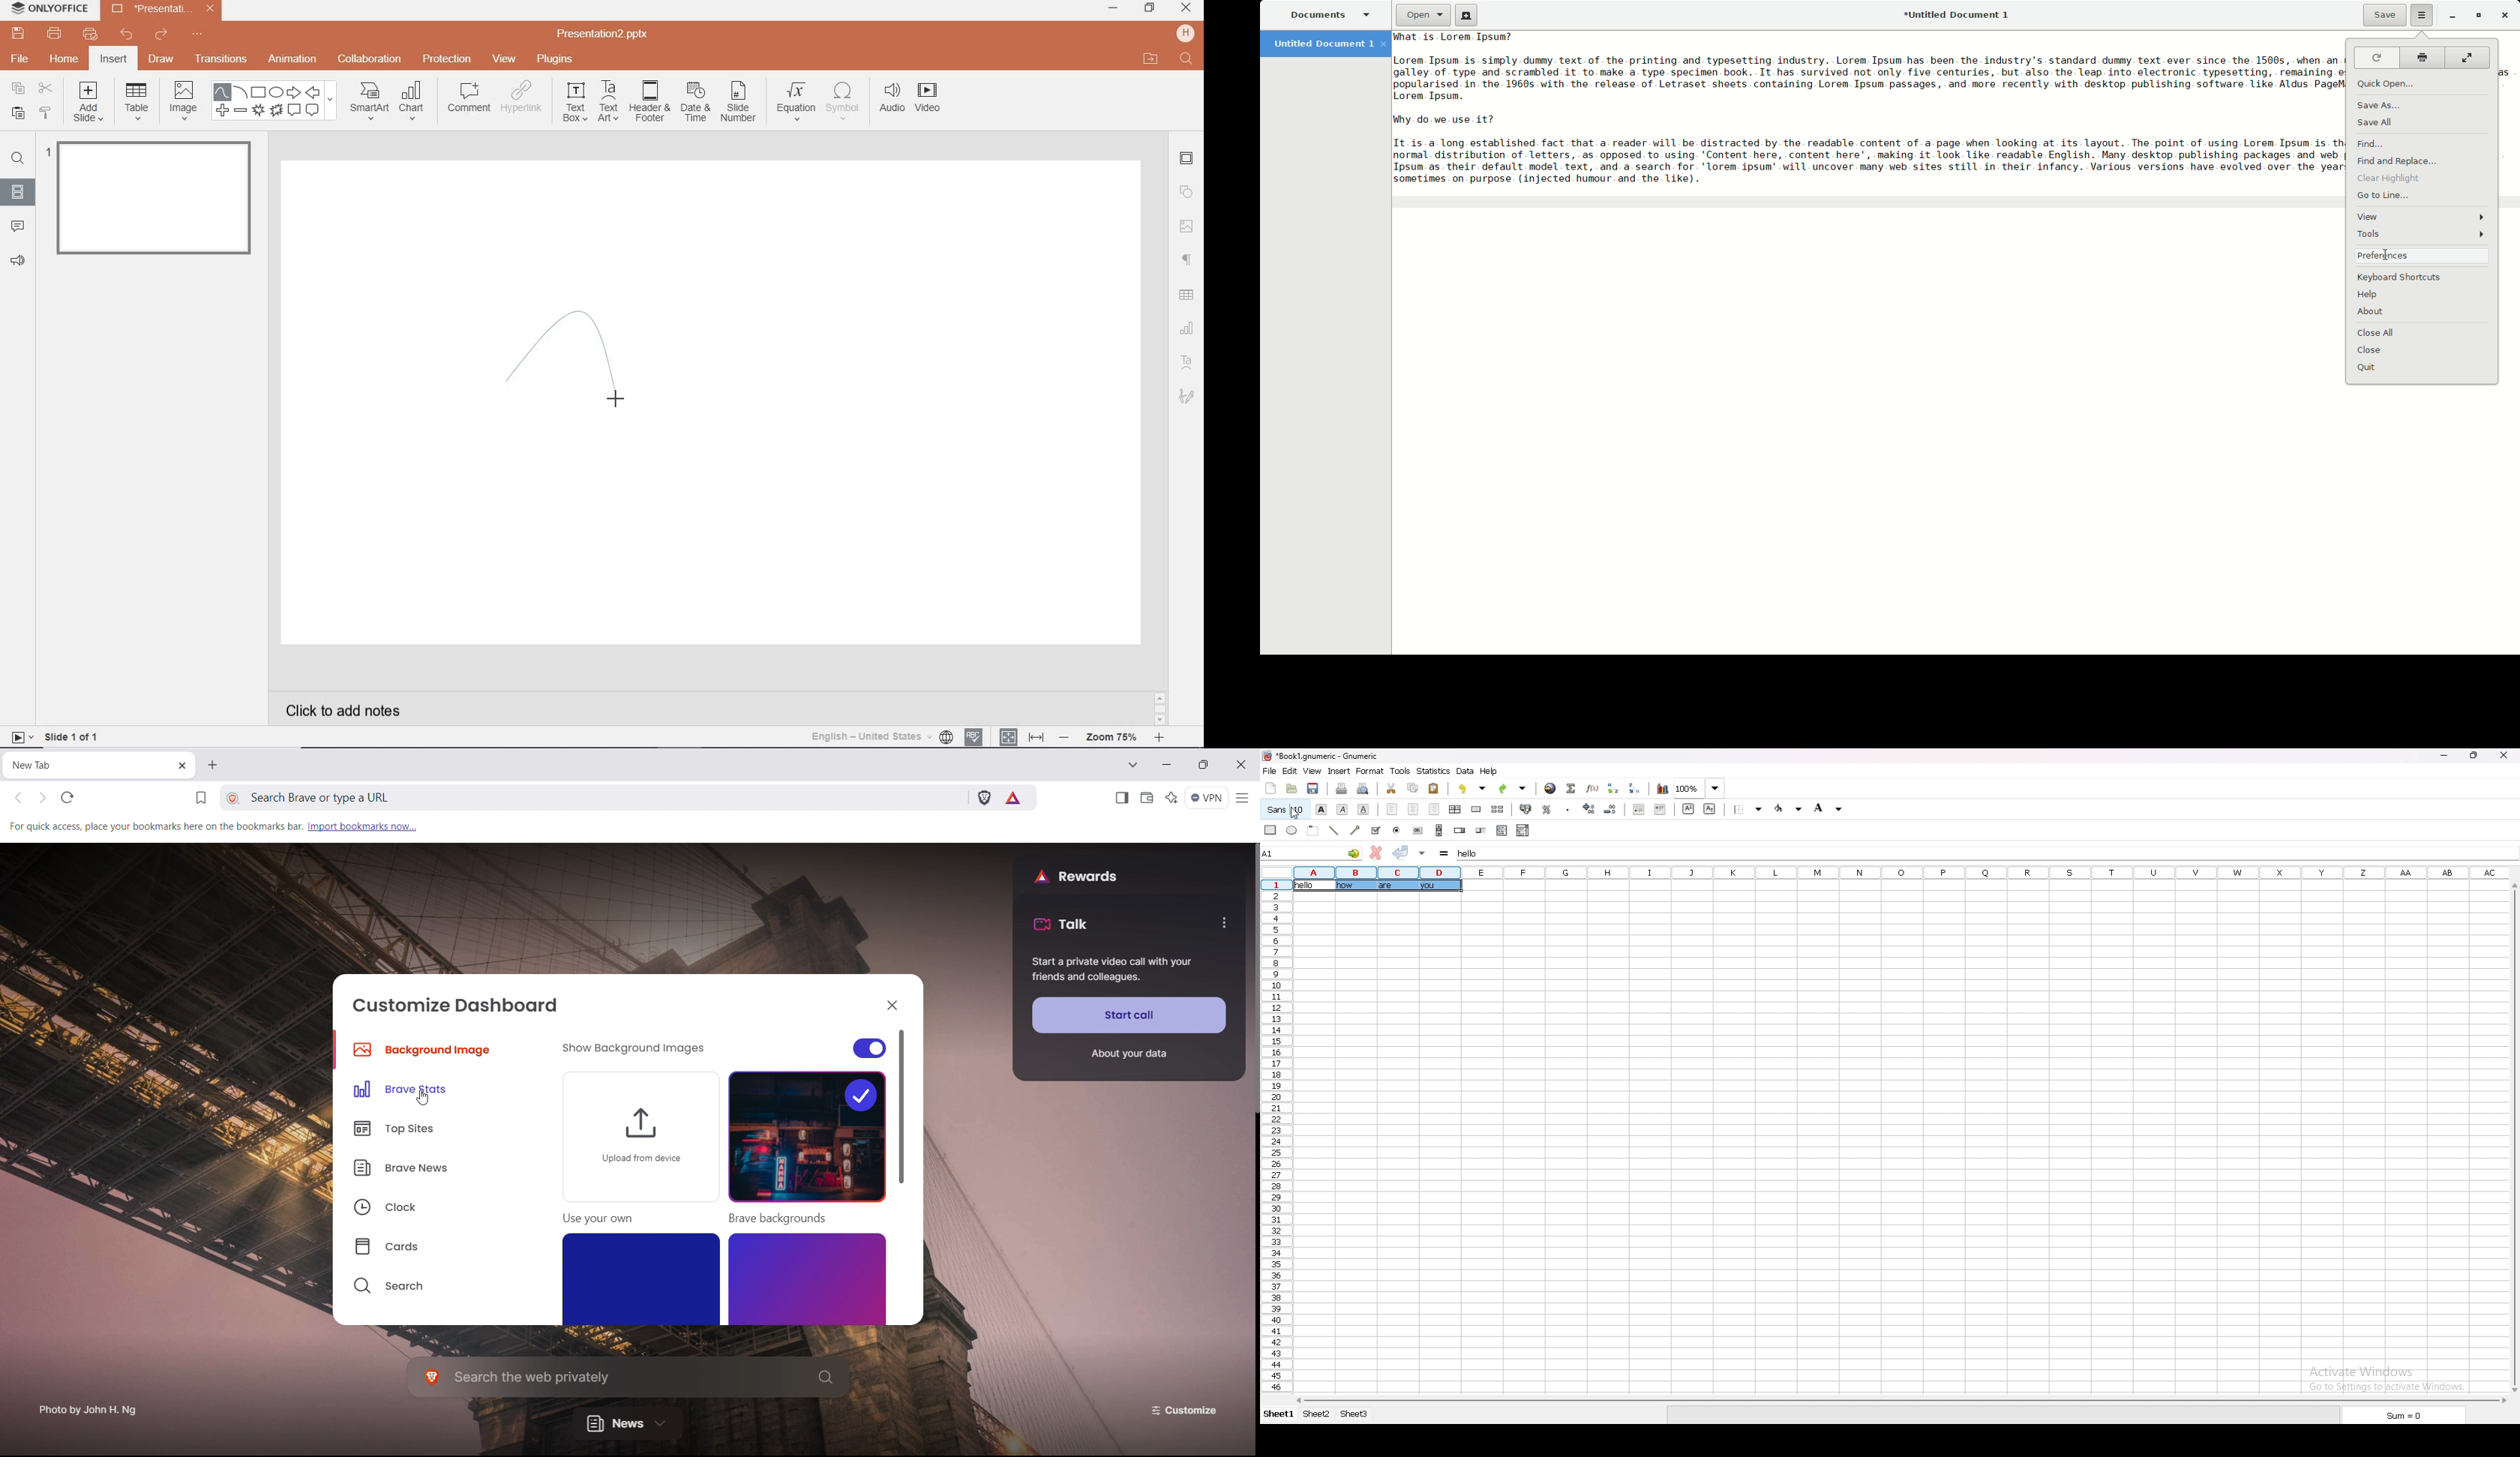 The height and width of the screenshot is (1484, 2520). What do you see at coordinates (20, 158) in the screenshot?
I see `FIND` at bounding box center [20, 158].